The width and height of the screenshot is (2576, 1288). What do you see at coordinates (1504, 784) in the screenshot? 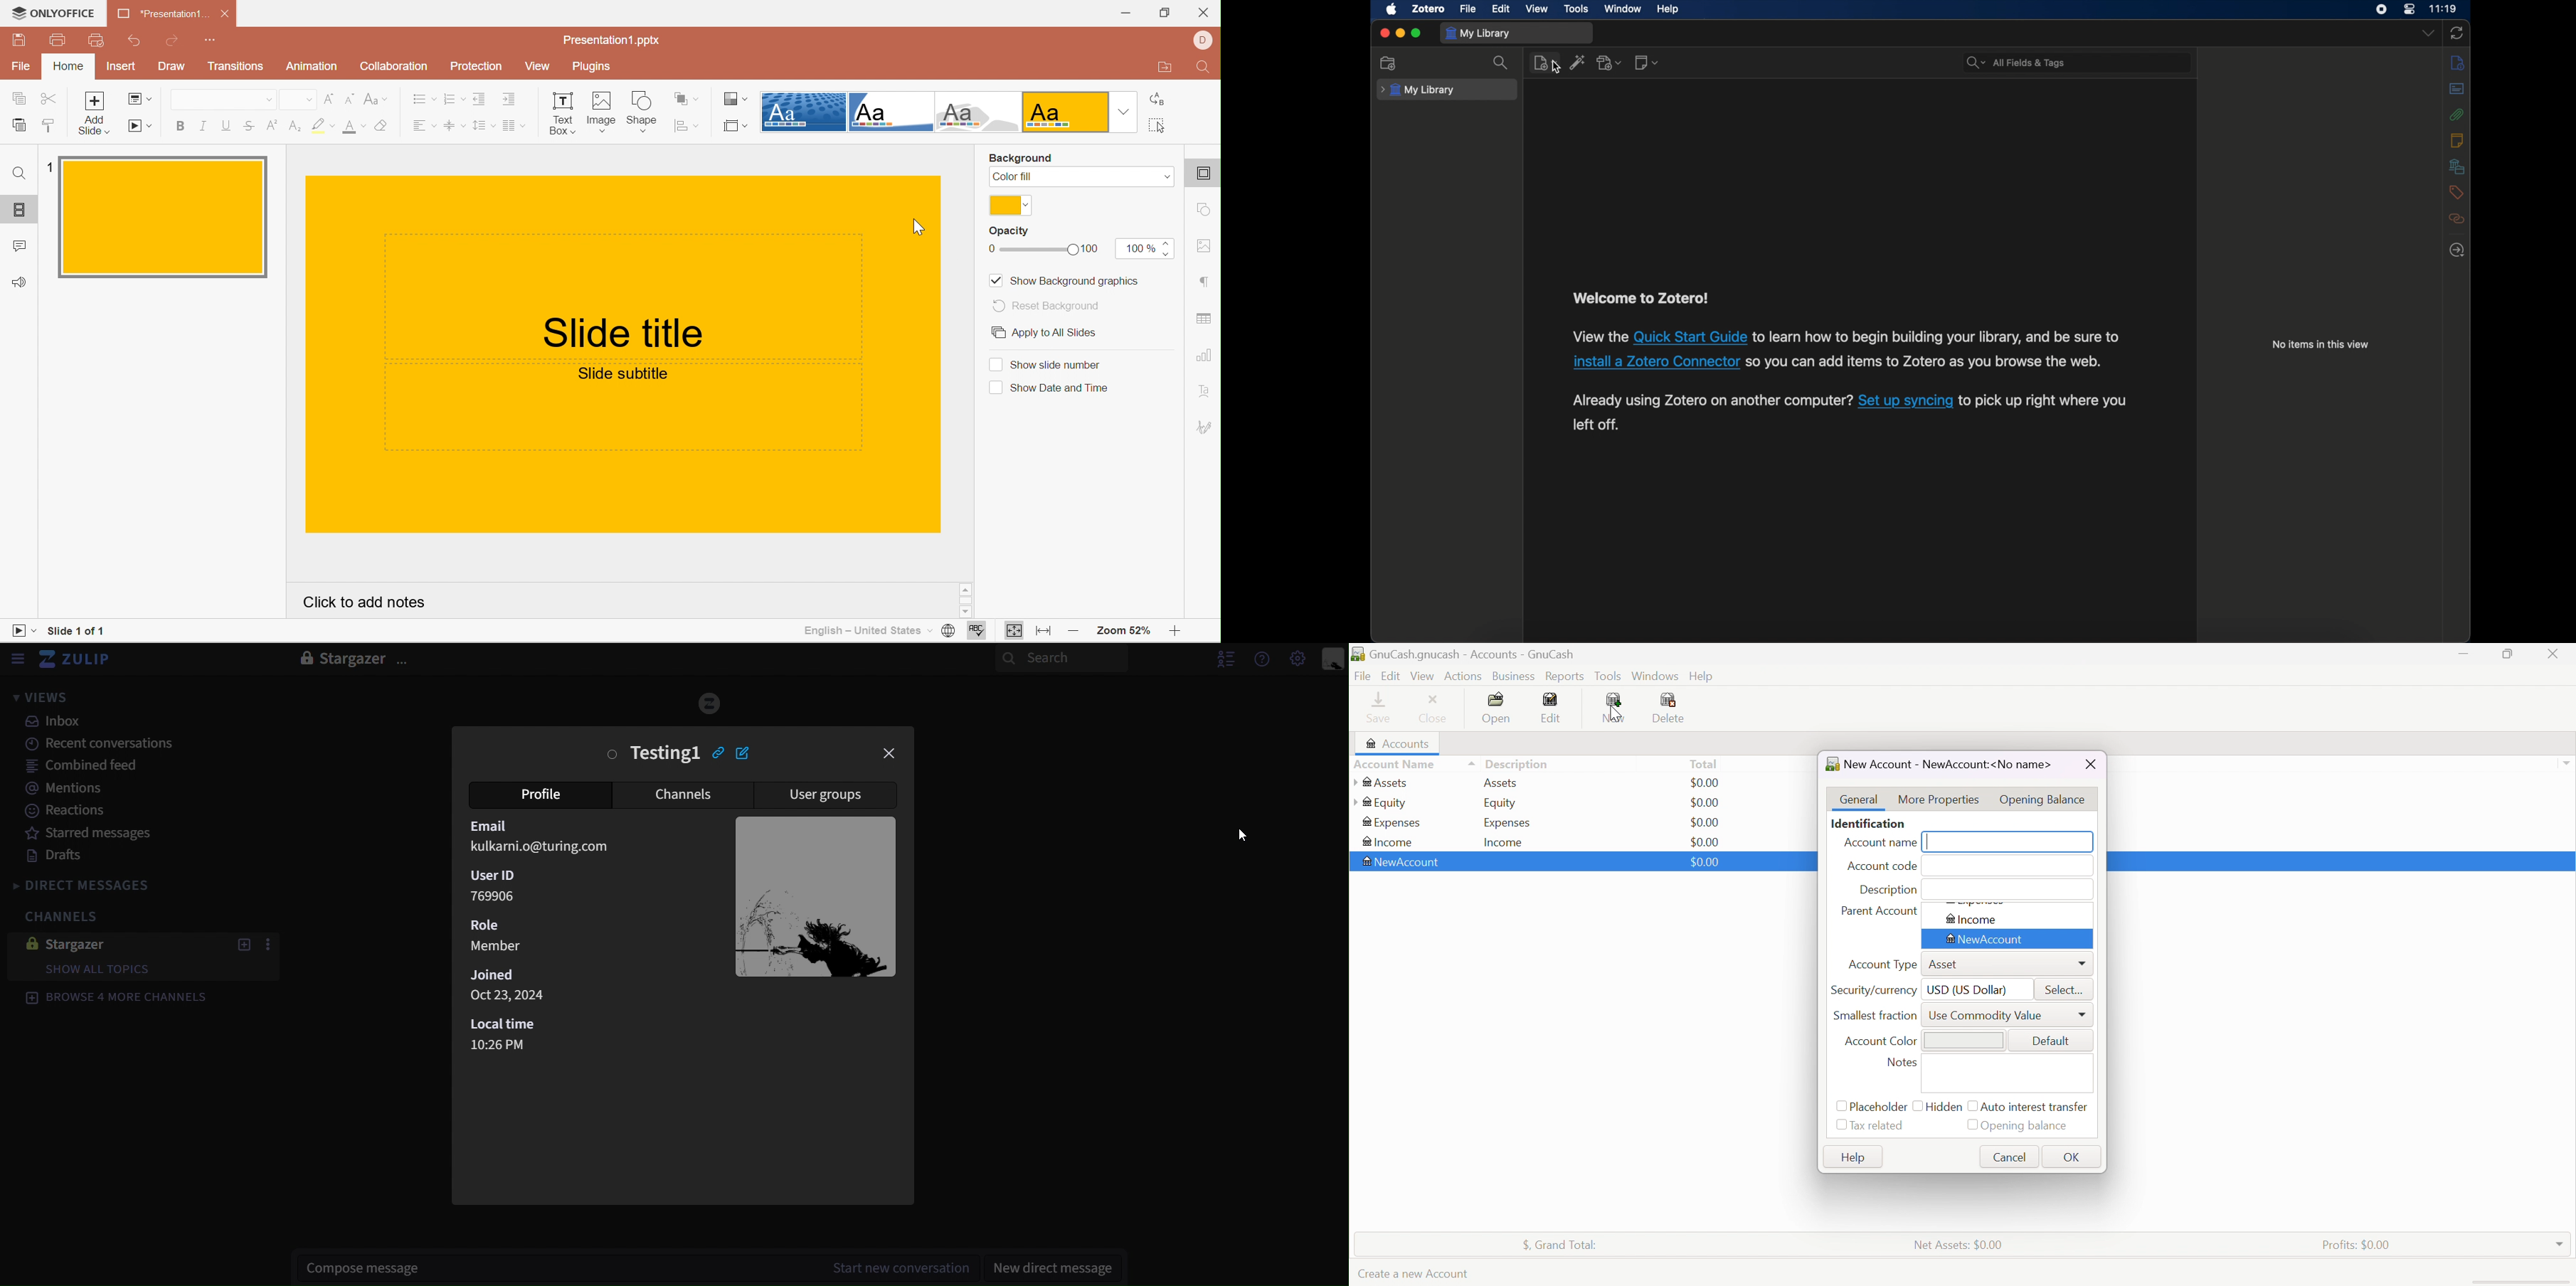
I see `Assets` at bounding box center [1504, 784].